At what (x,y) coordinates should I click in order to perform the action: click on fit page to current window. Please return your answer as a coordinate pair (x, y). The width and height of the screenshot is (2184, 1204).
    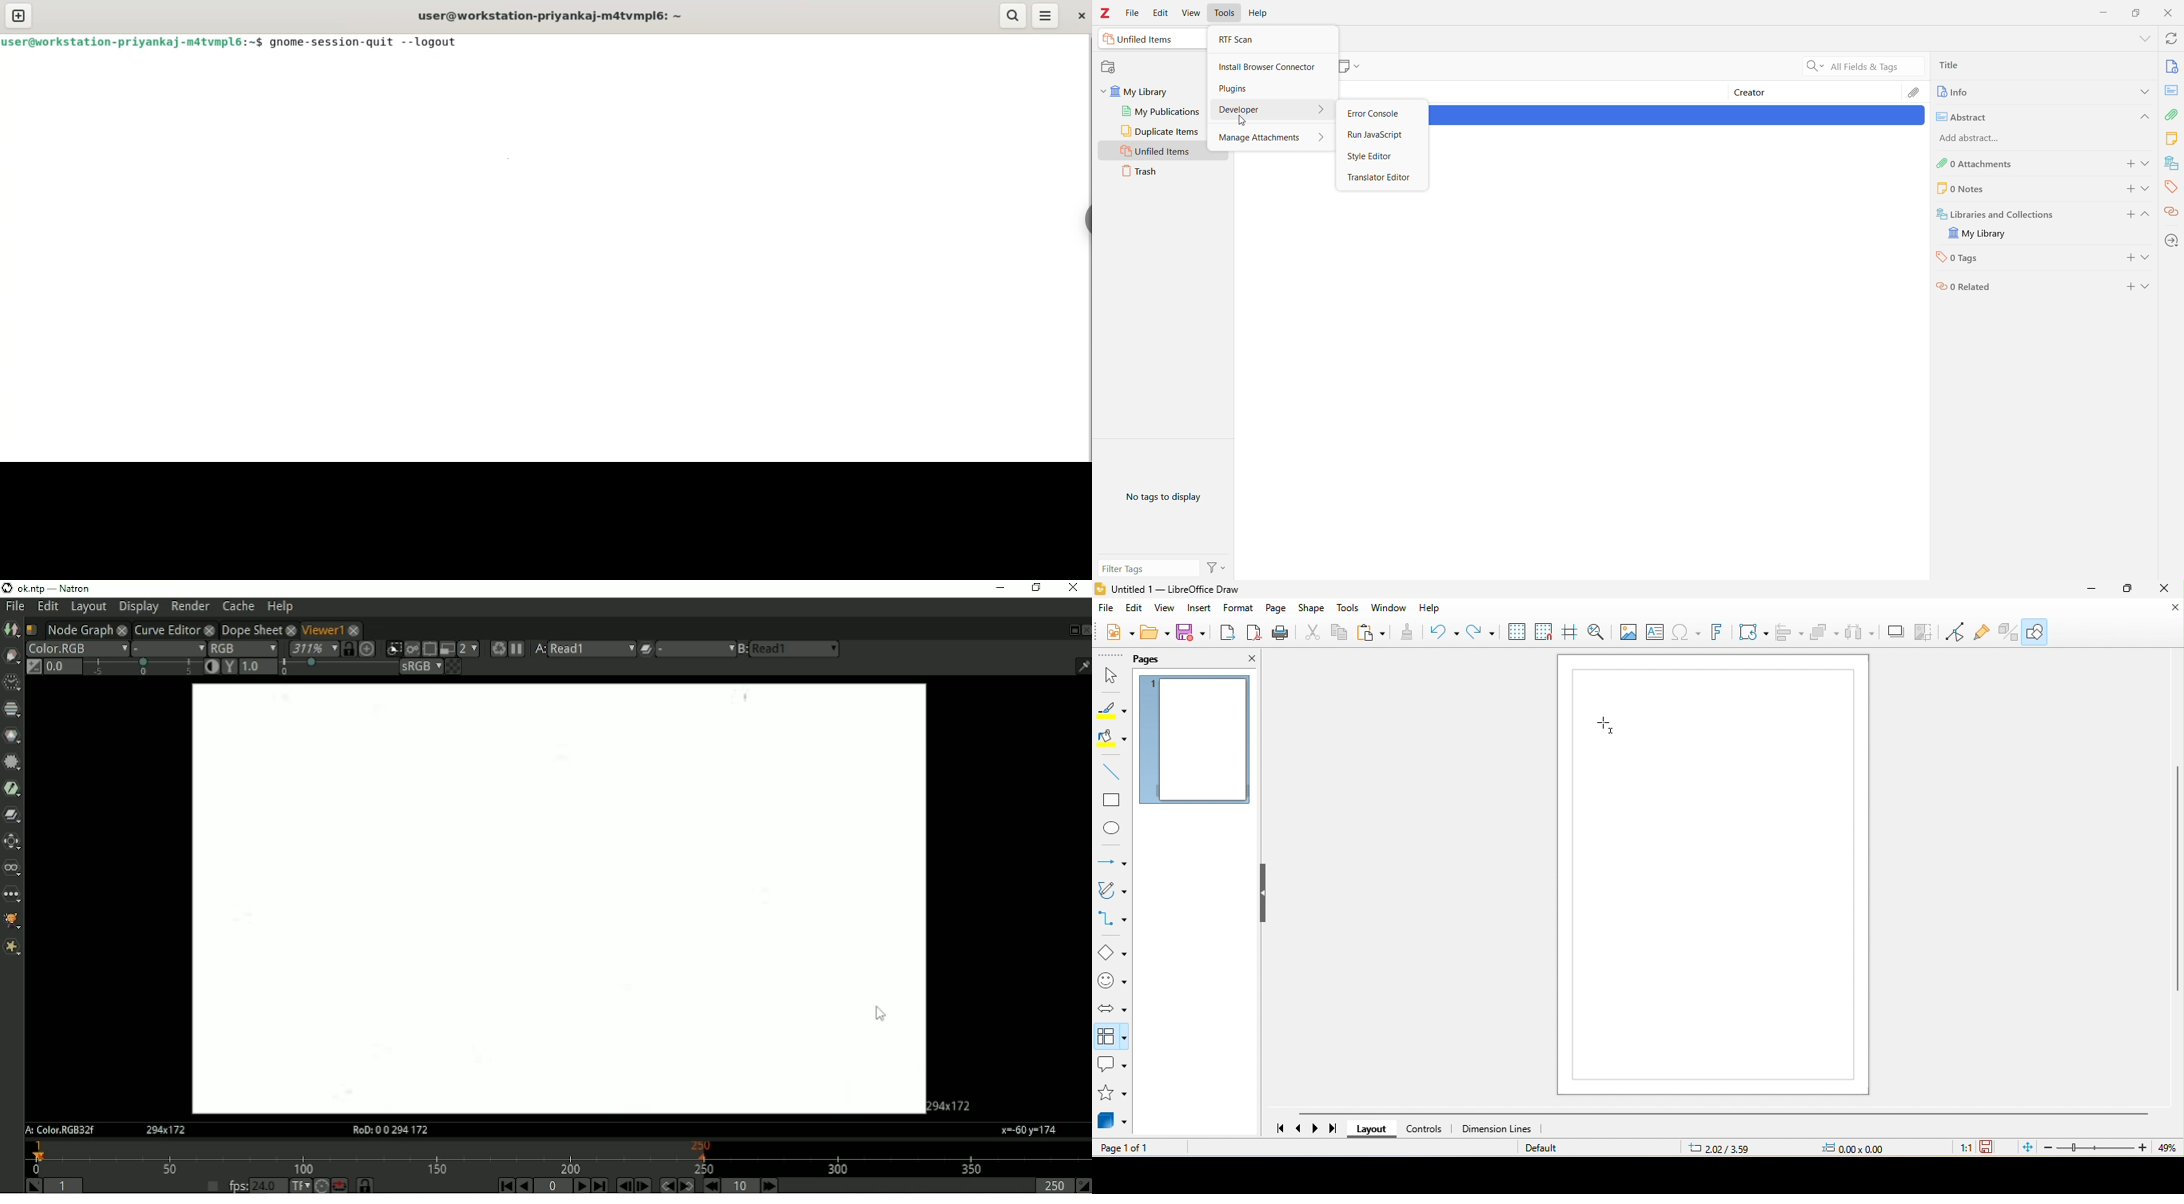
    Looking at the image, I should click on (2023, 1147).